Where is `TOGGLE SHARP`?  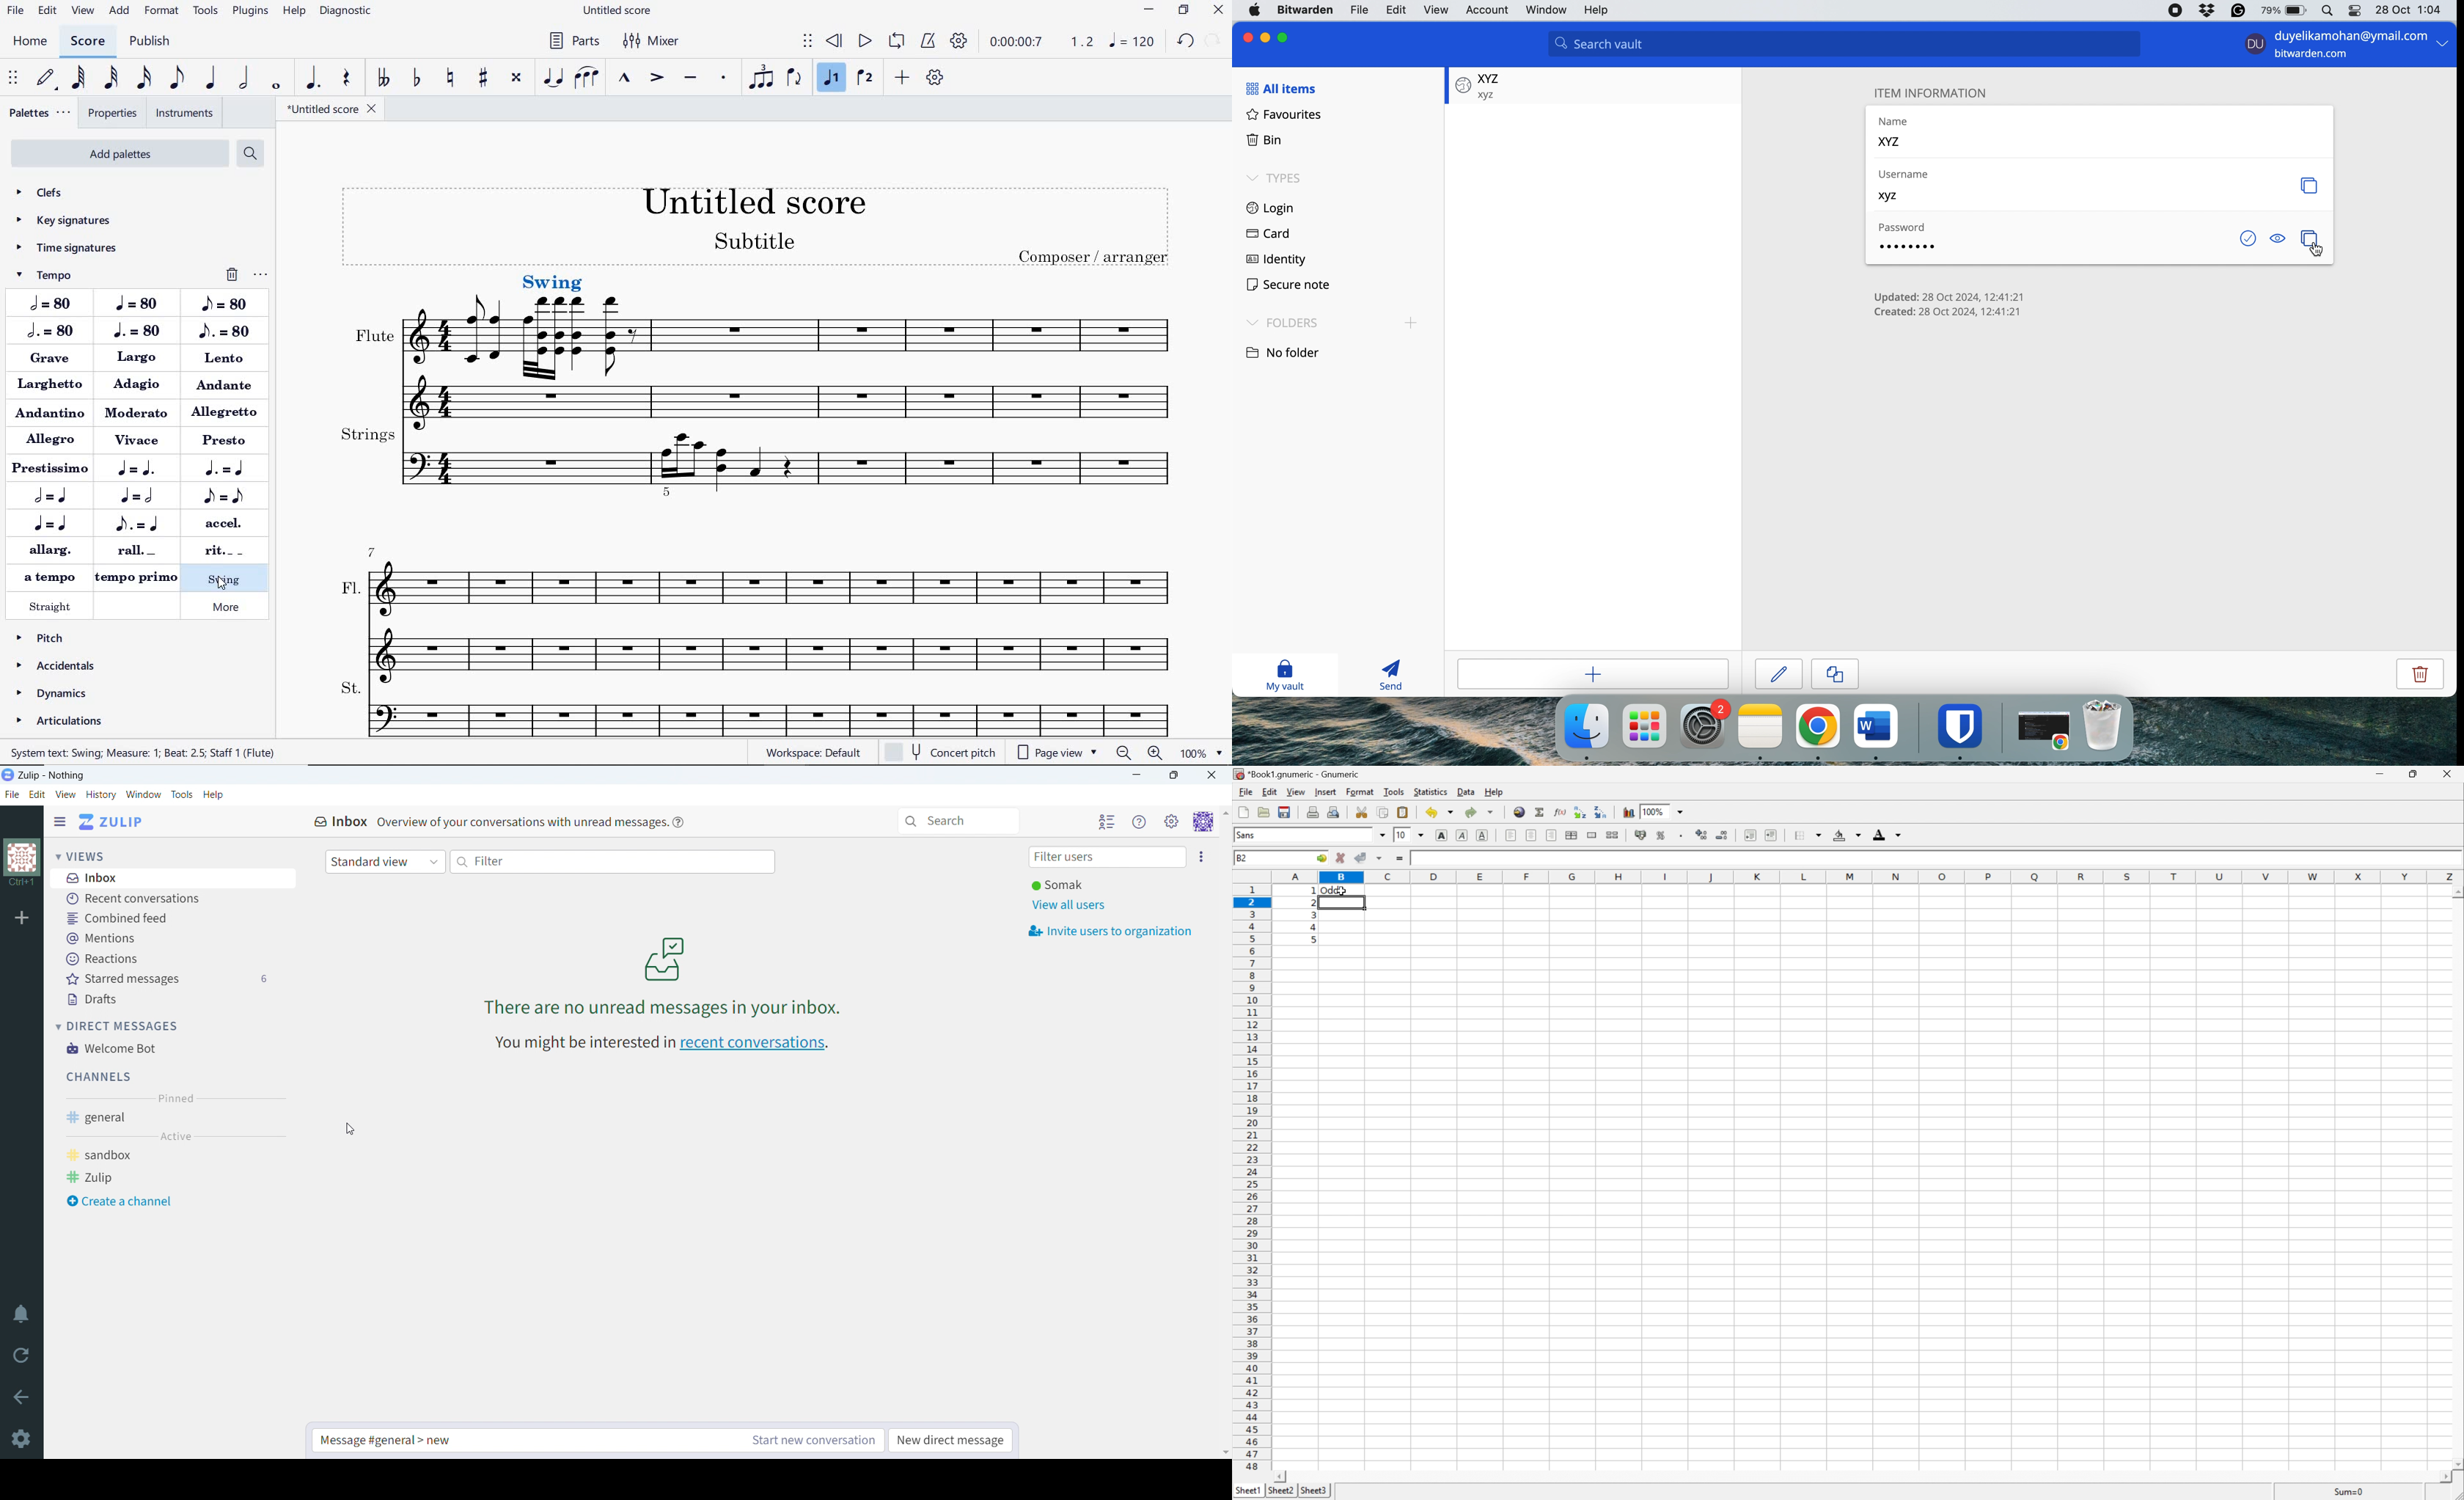 TOGGLE SHARP is located at coordinates (481, 78).